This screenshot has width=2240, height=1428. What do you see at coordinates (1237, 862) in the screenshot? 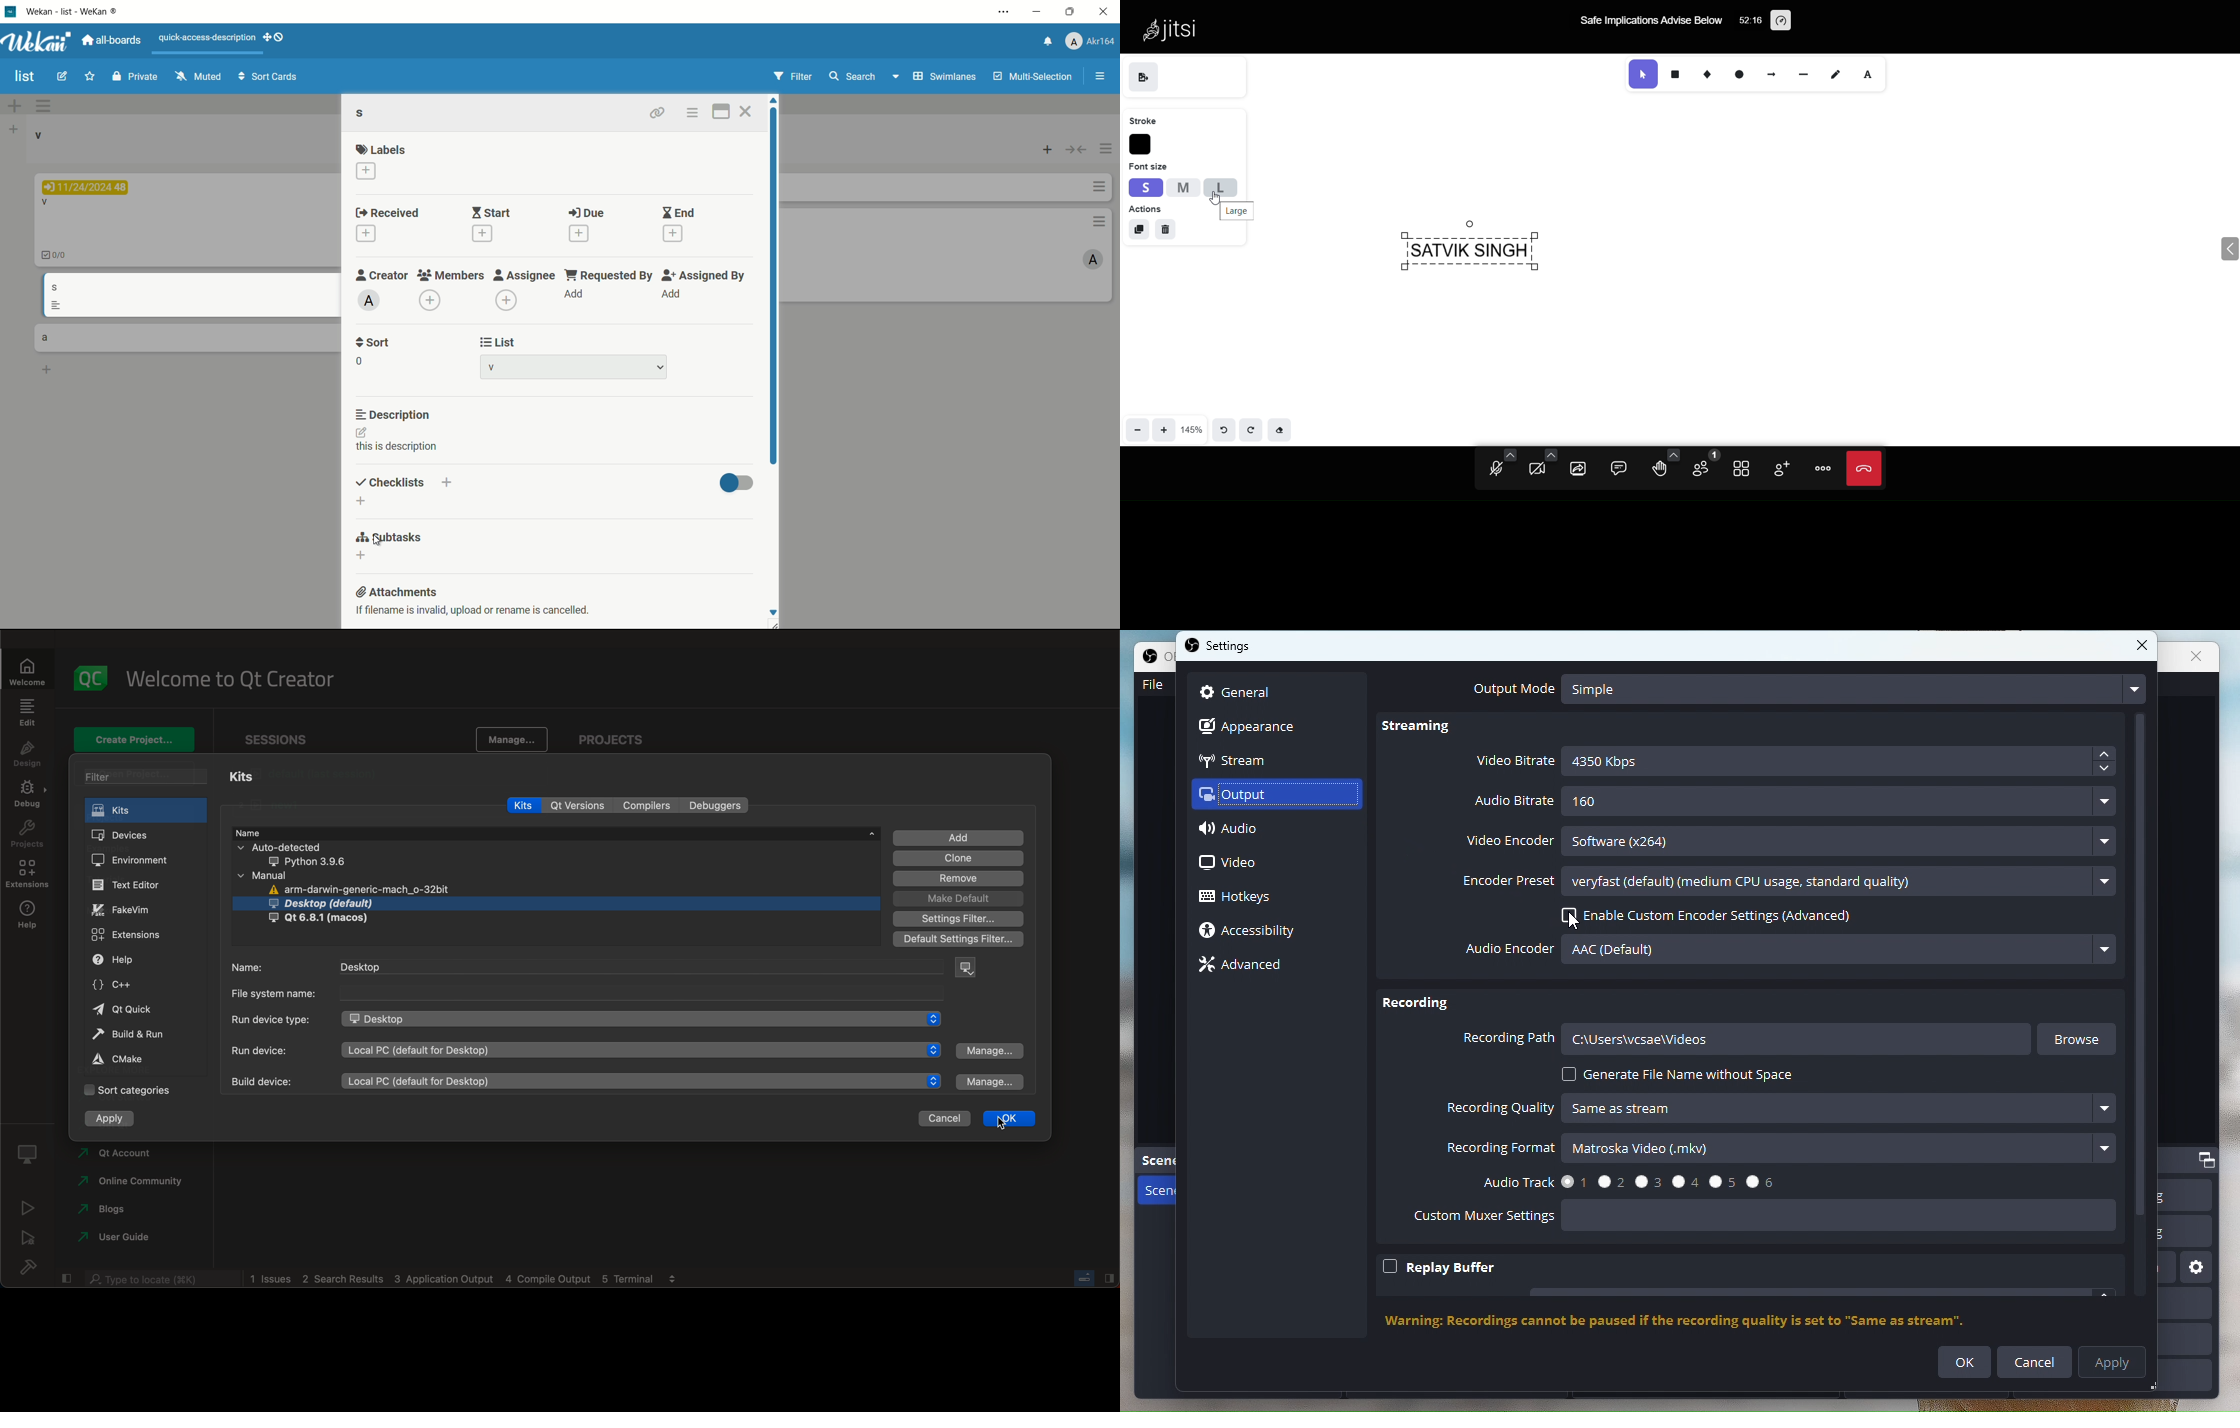
I see `Video` at bounding box center [1237, 862].